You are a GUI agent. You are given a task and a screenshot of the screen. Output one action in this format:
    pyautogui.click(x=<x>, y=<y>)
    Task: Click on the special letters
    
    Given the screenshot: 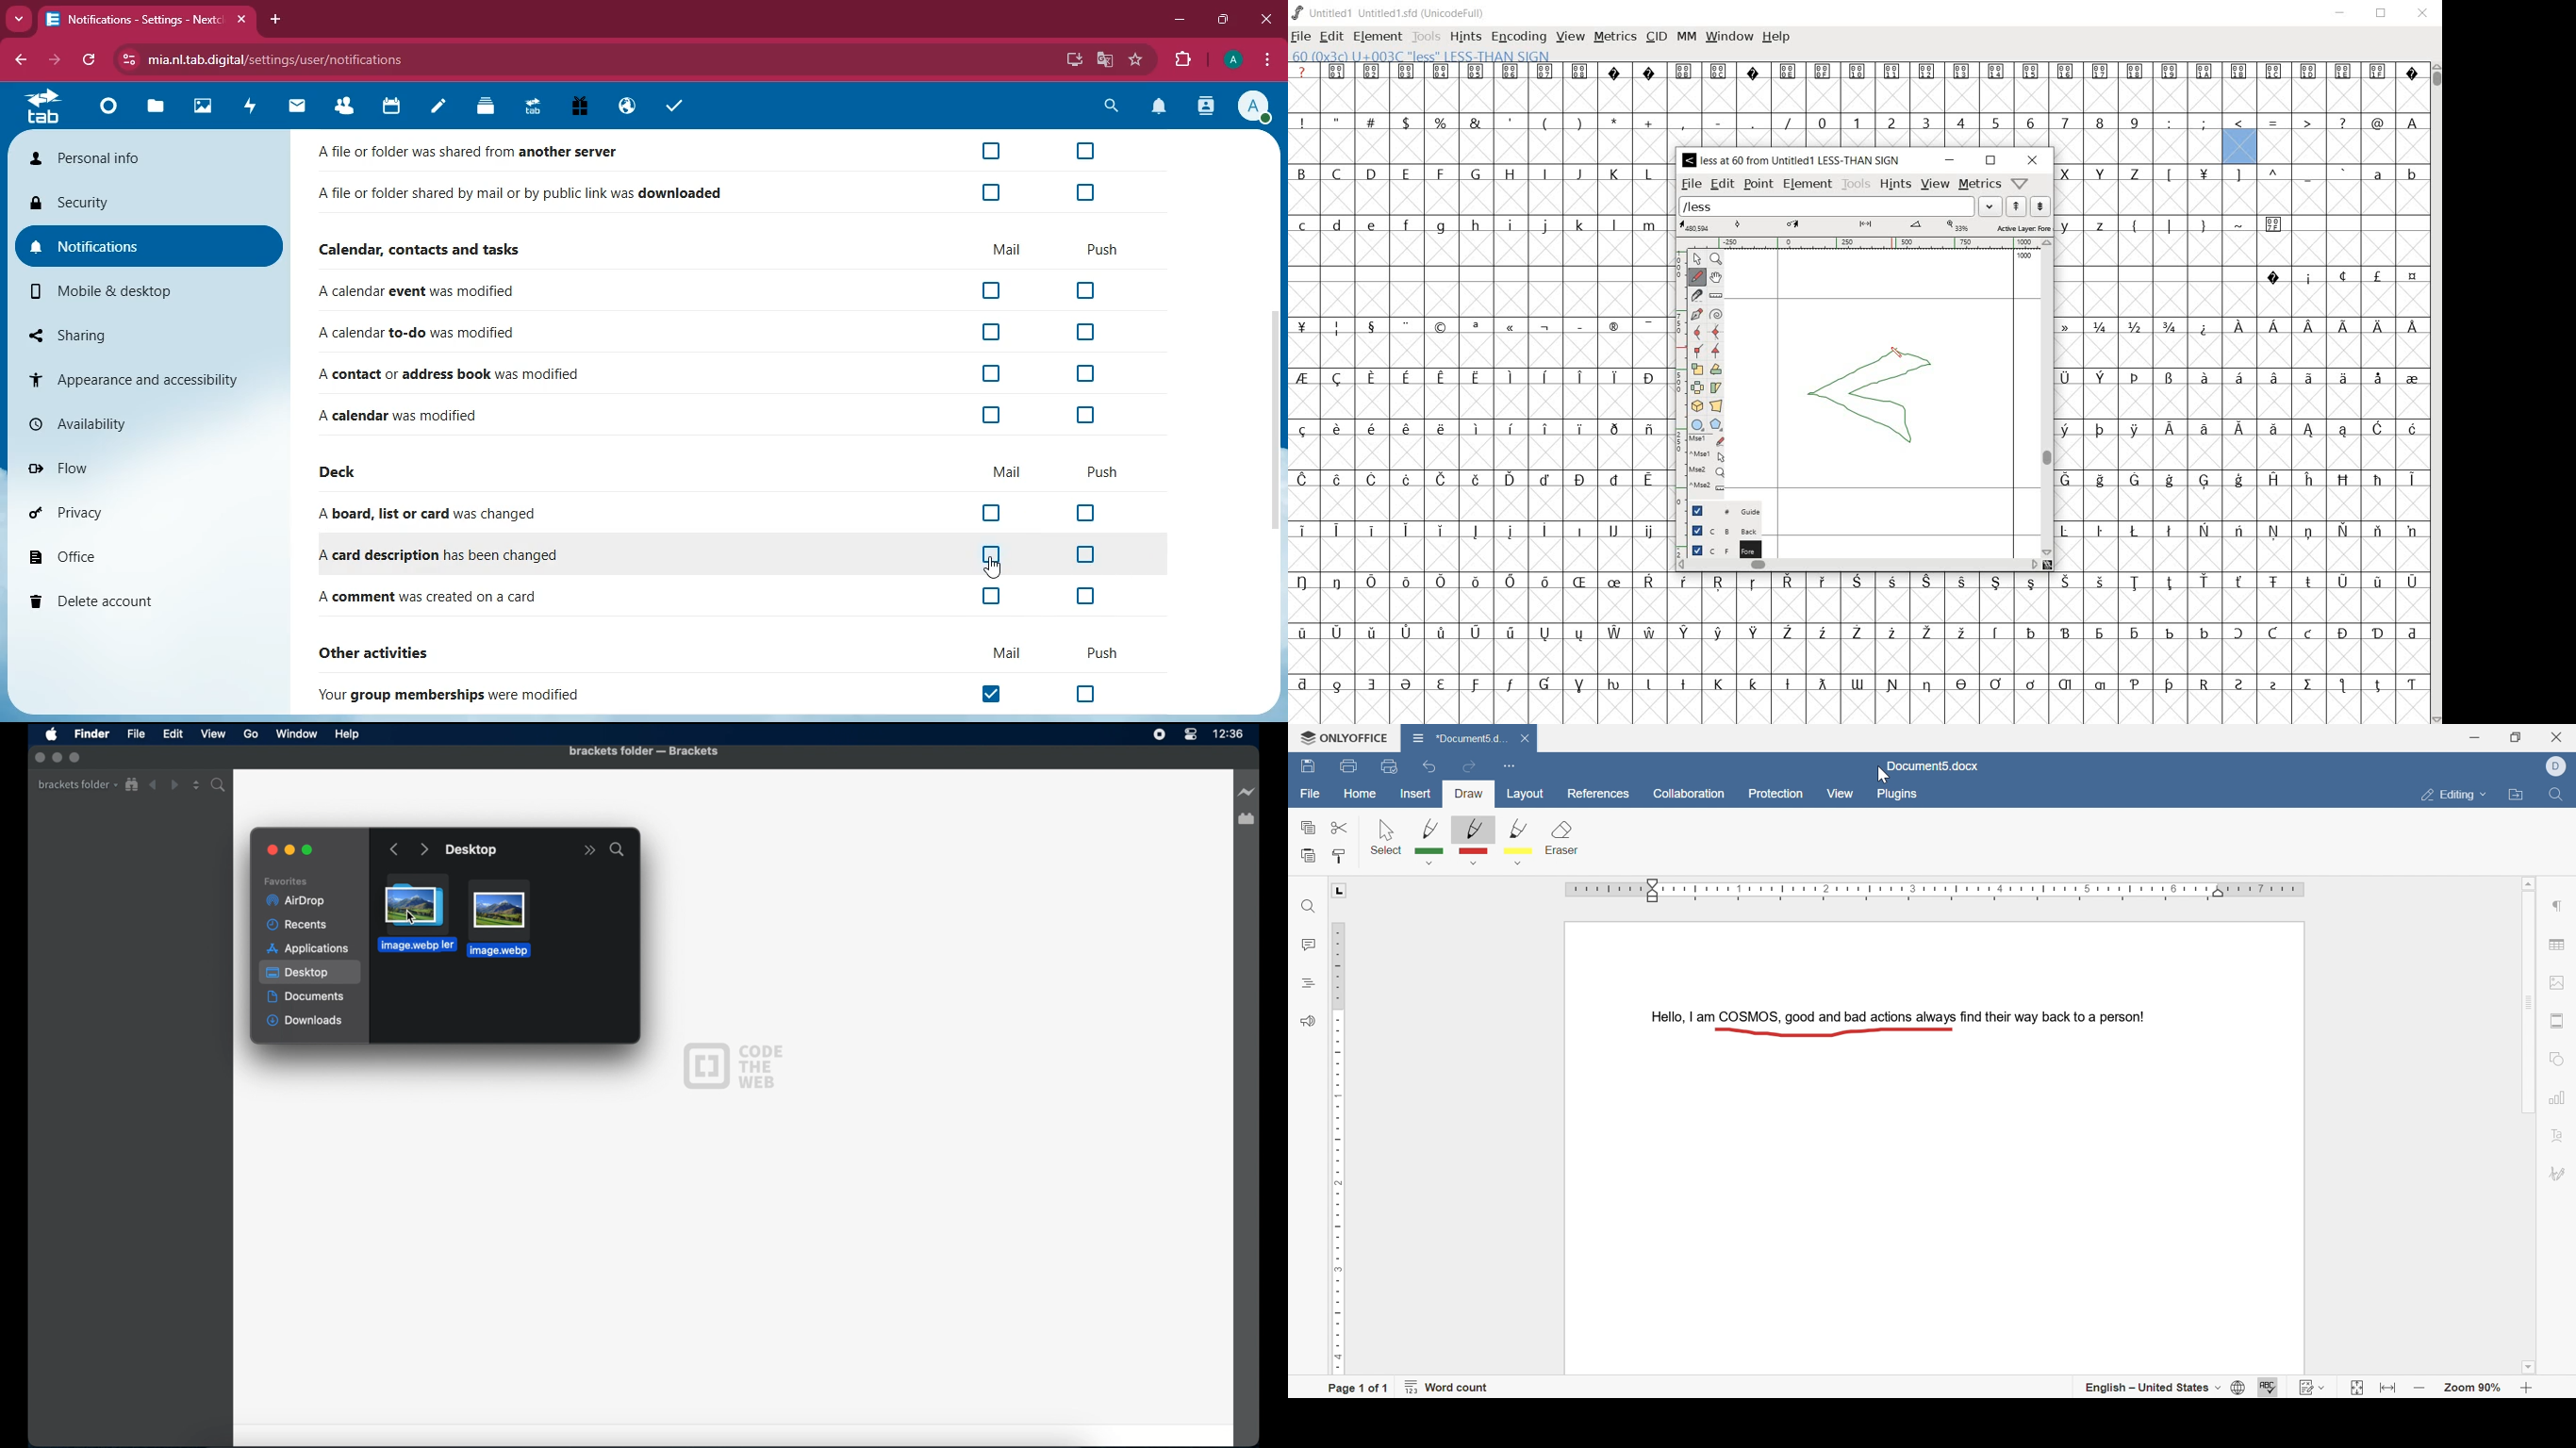 What is the action you would take?
    pyautogui.click(x=1484, y=377)
    